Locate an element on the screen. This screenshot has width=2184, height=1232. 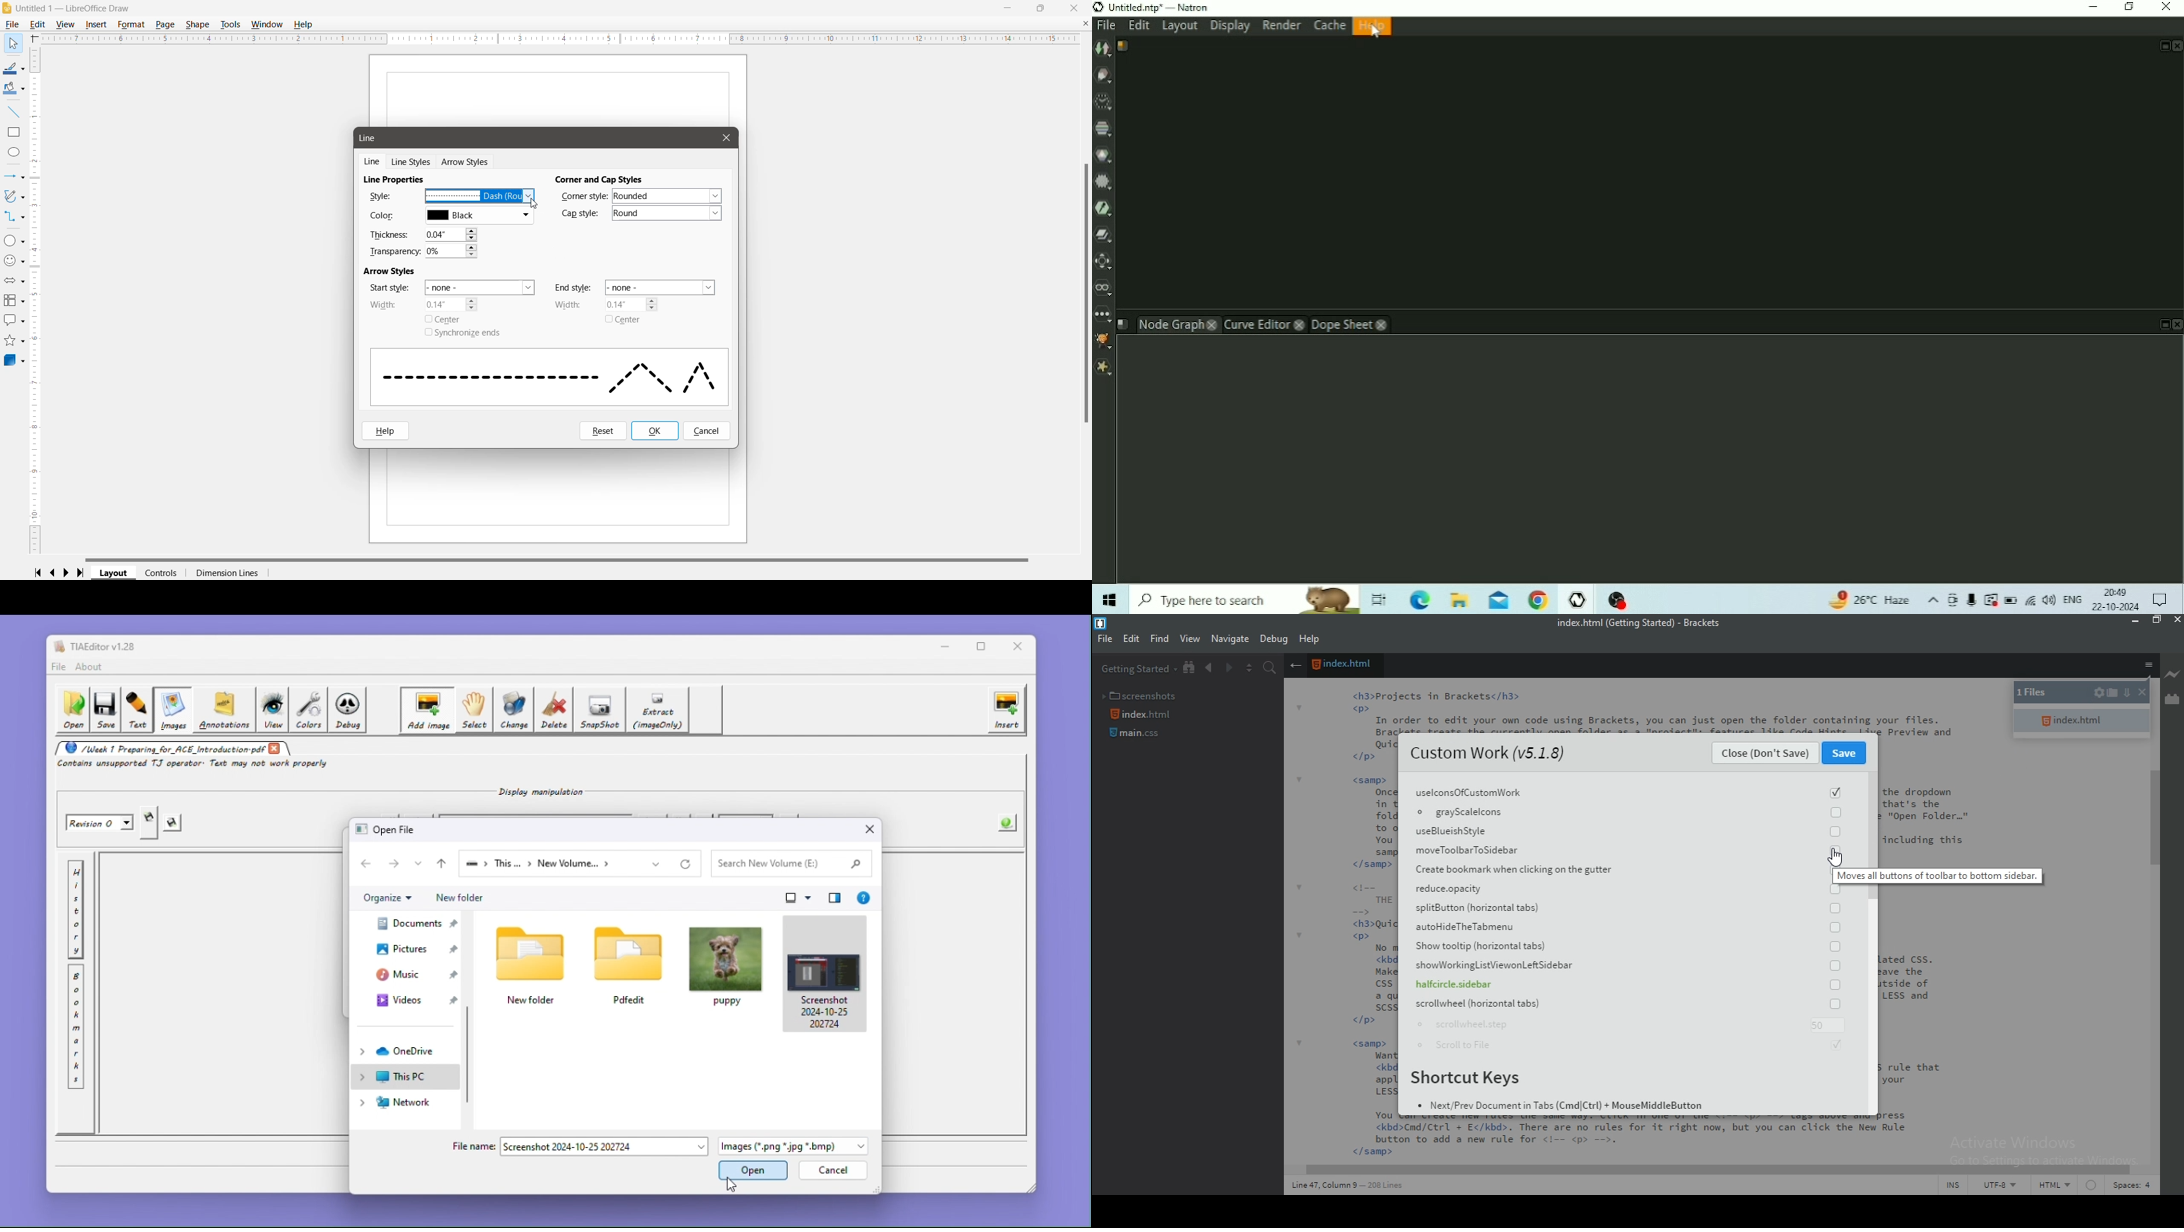
Vertical Scroll Bar is located at coordinates (36, 300).